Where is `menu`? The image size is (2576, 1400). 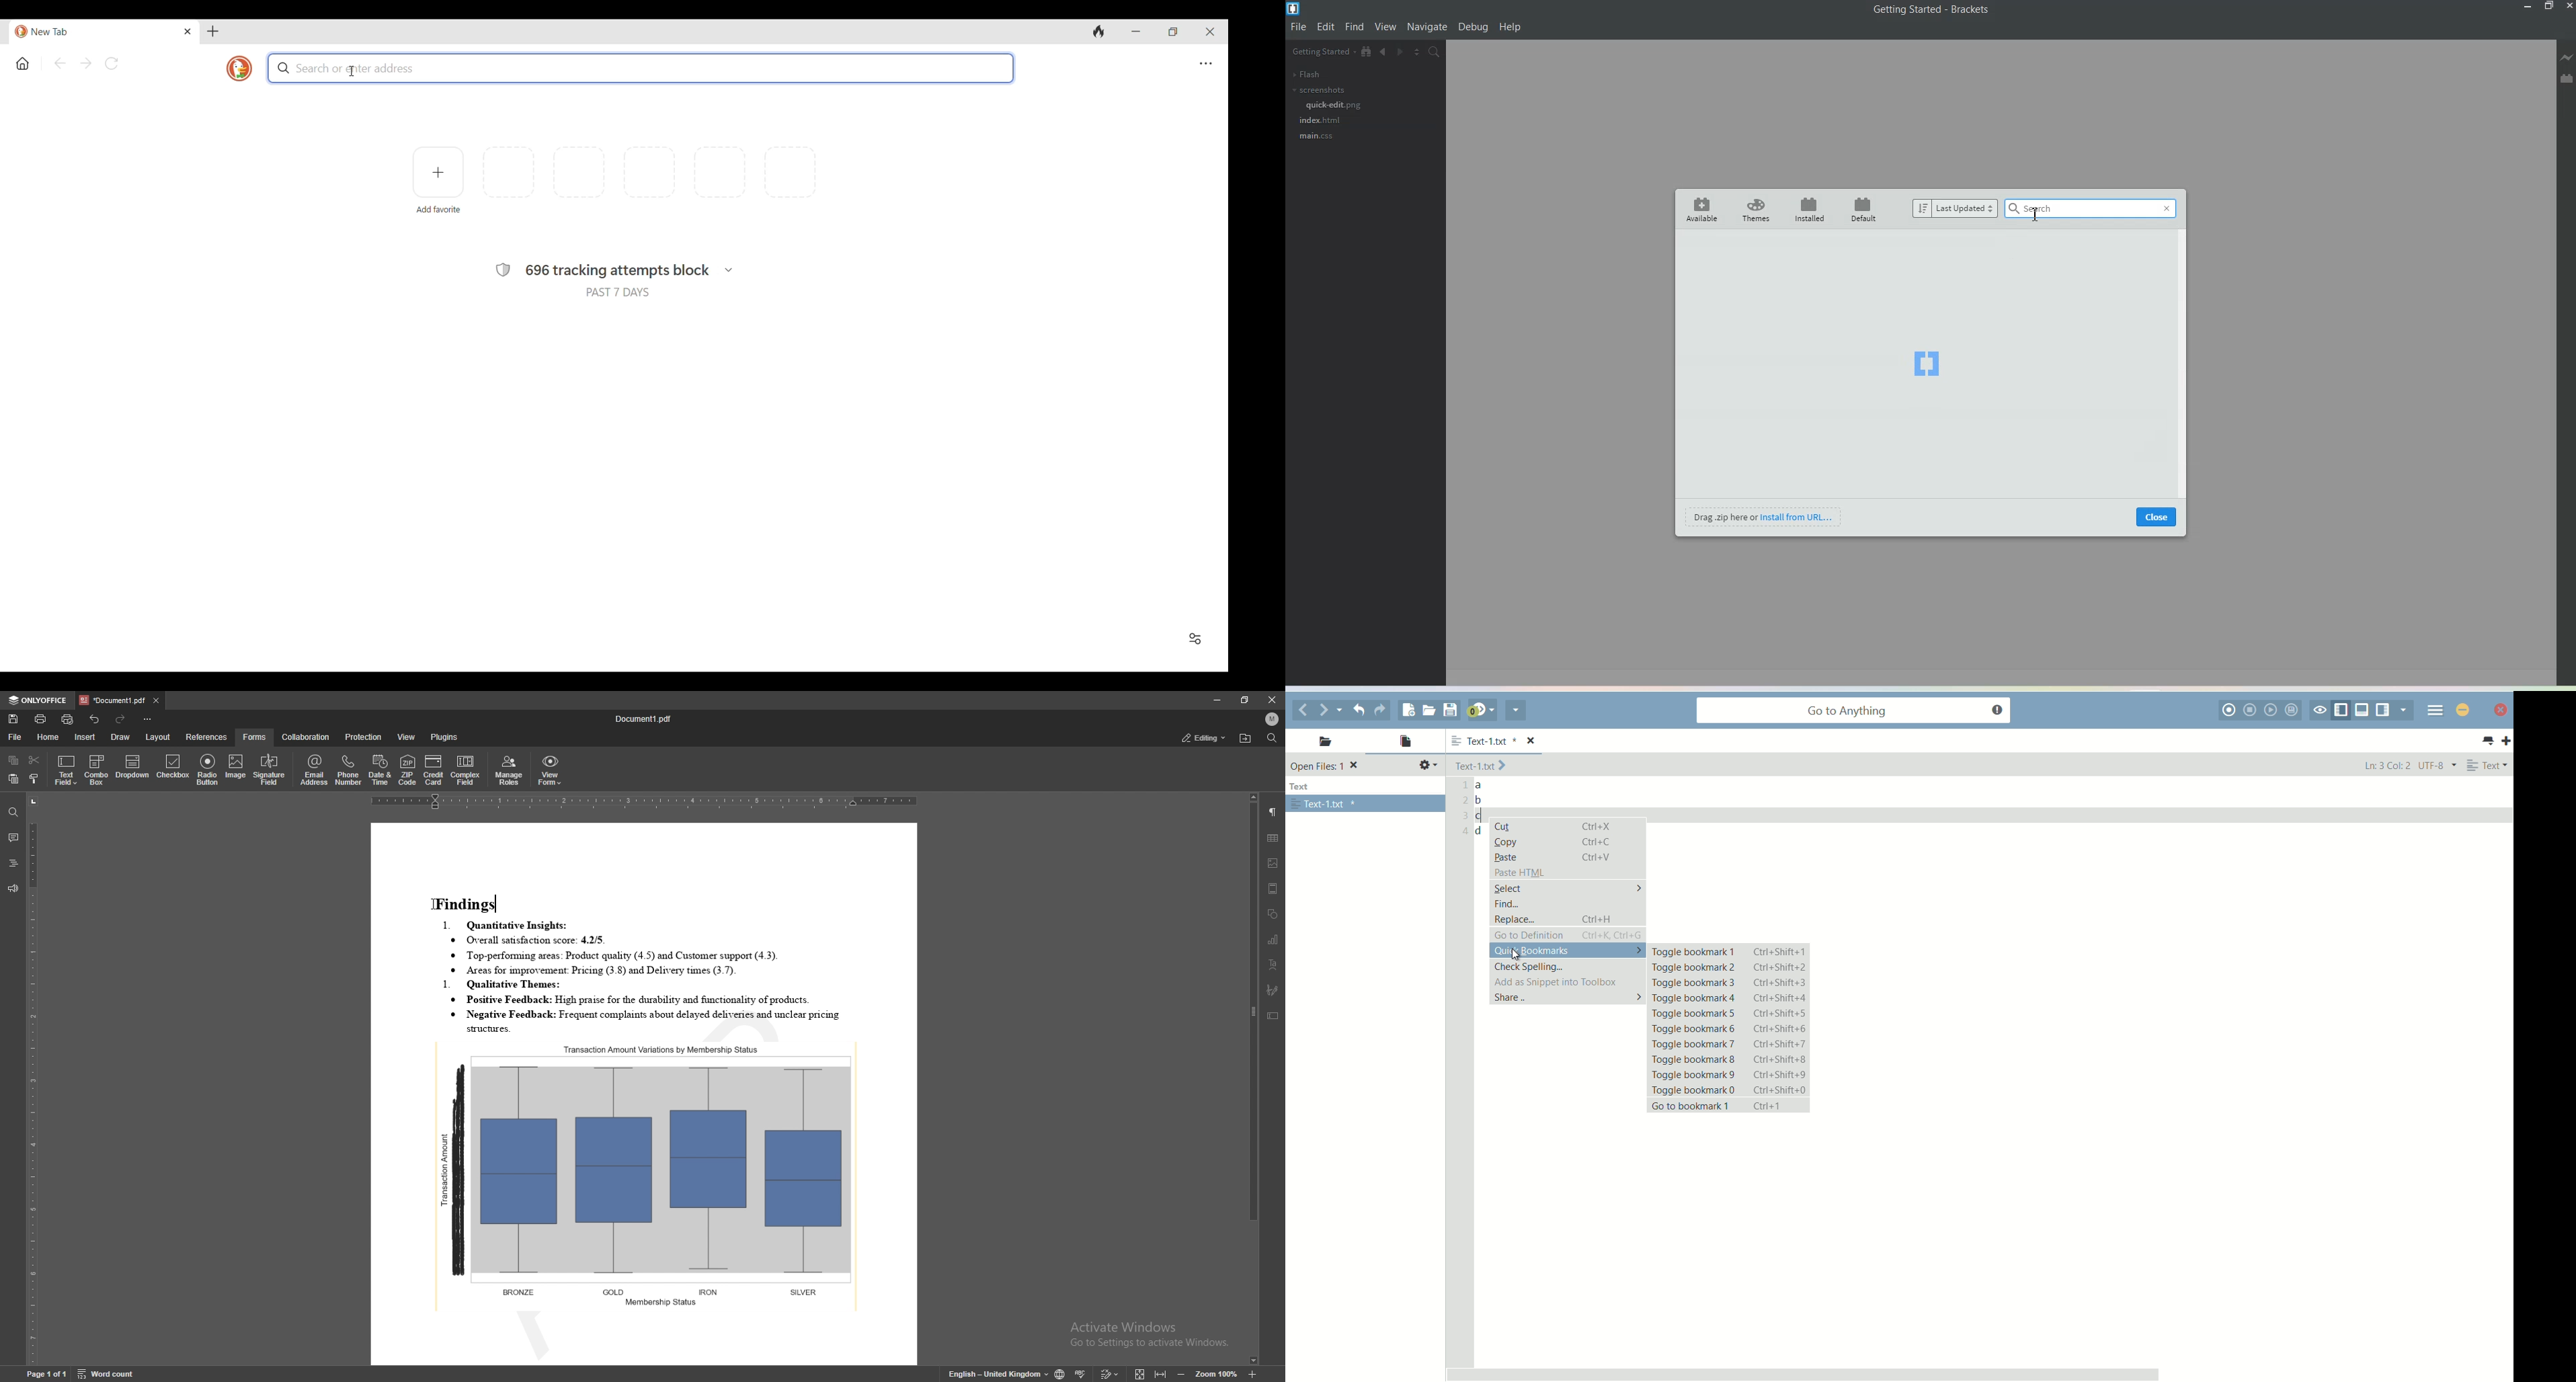 menu is located at coordinates (2434, 711).